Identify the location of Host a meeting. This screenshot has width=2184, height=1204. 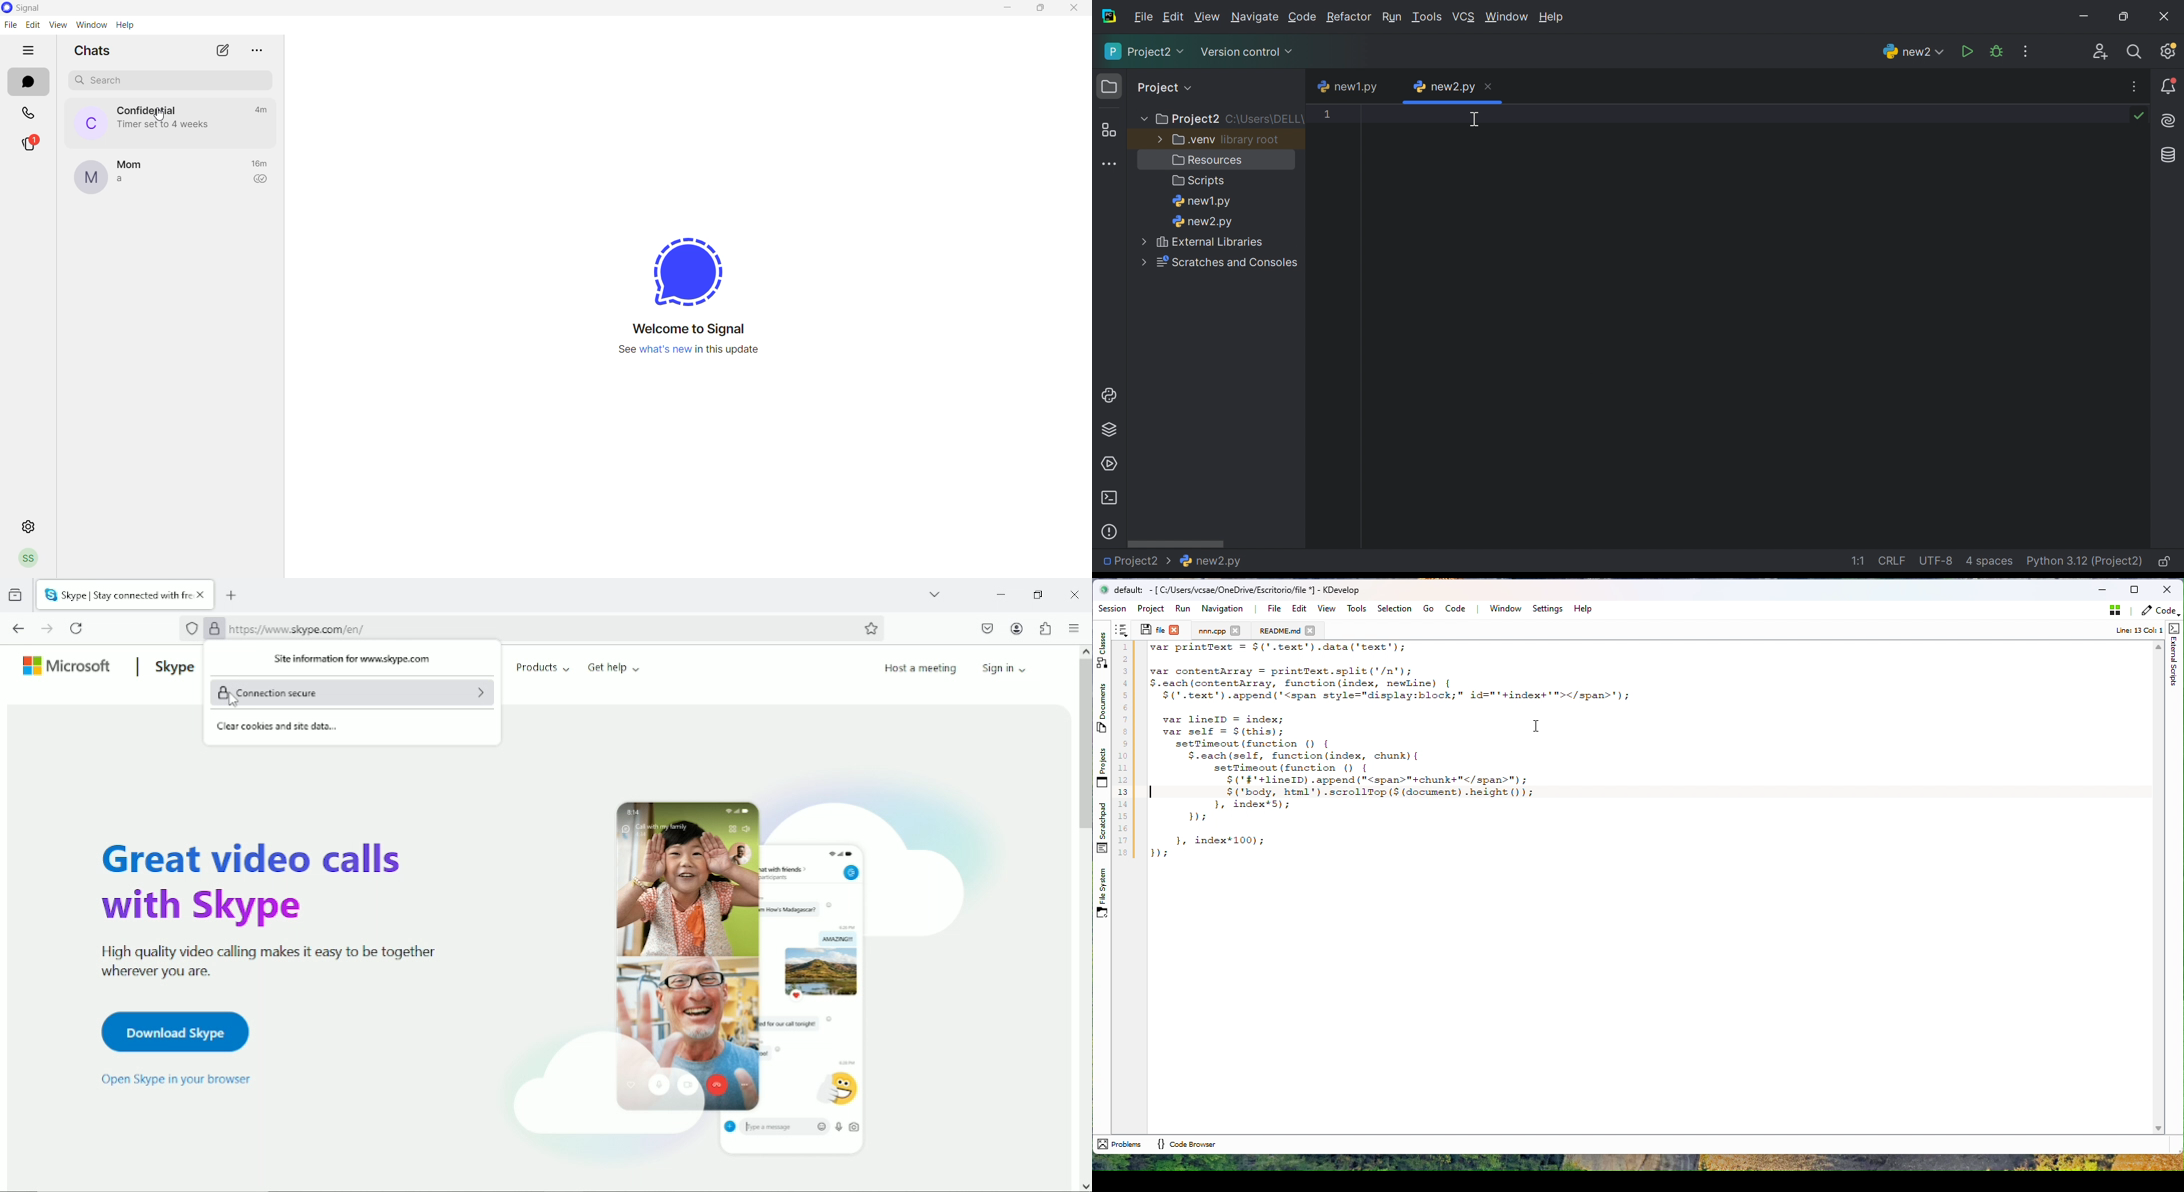
(919, 668).